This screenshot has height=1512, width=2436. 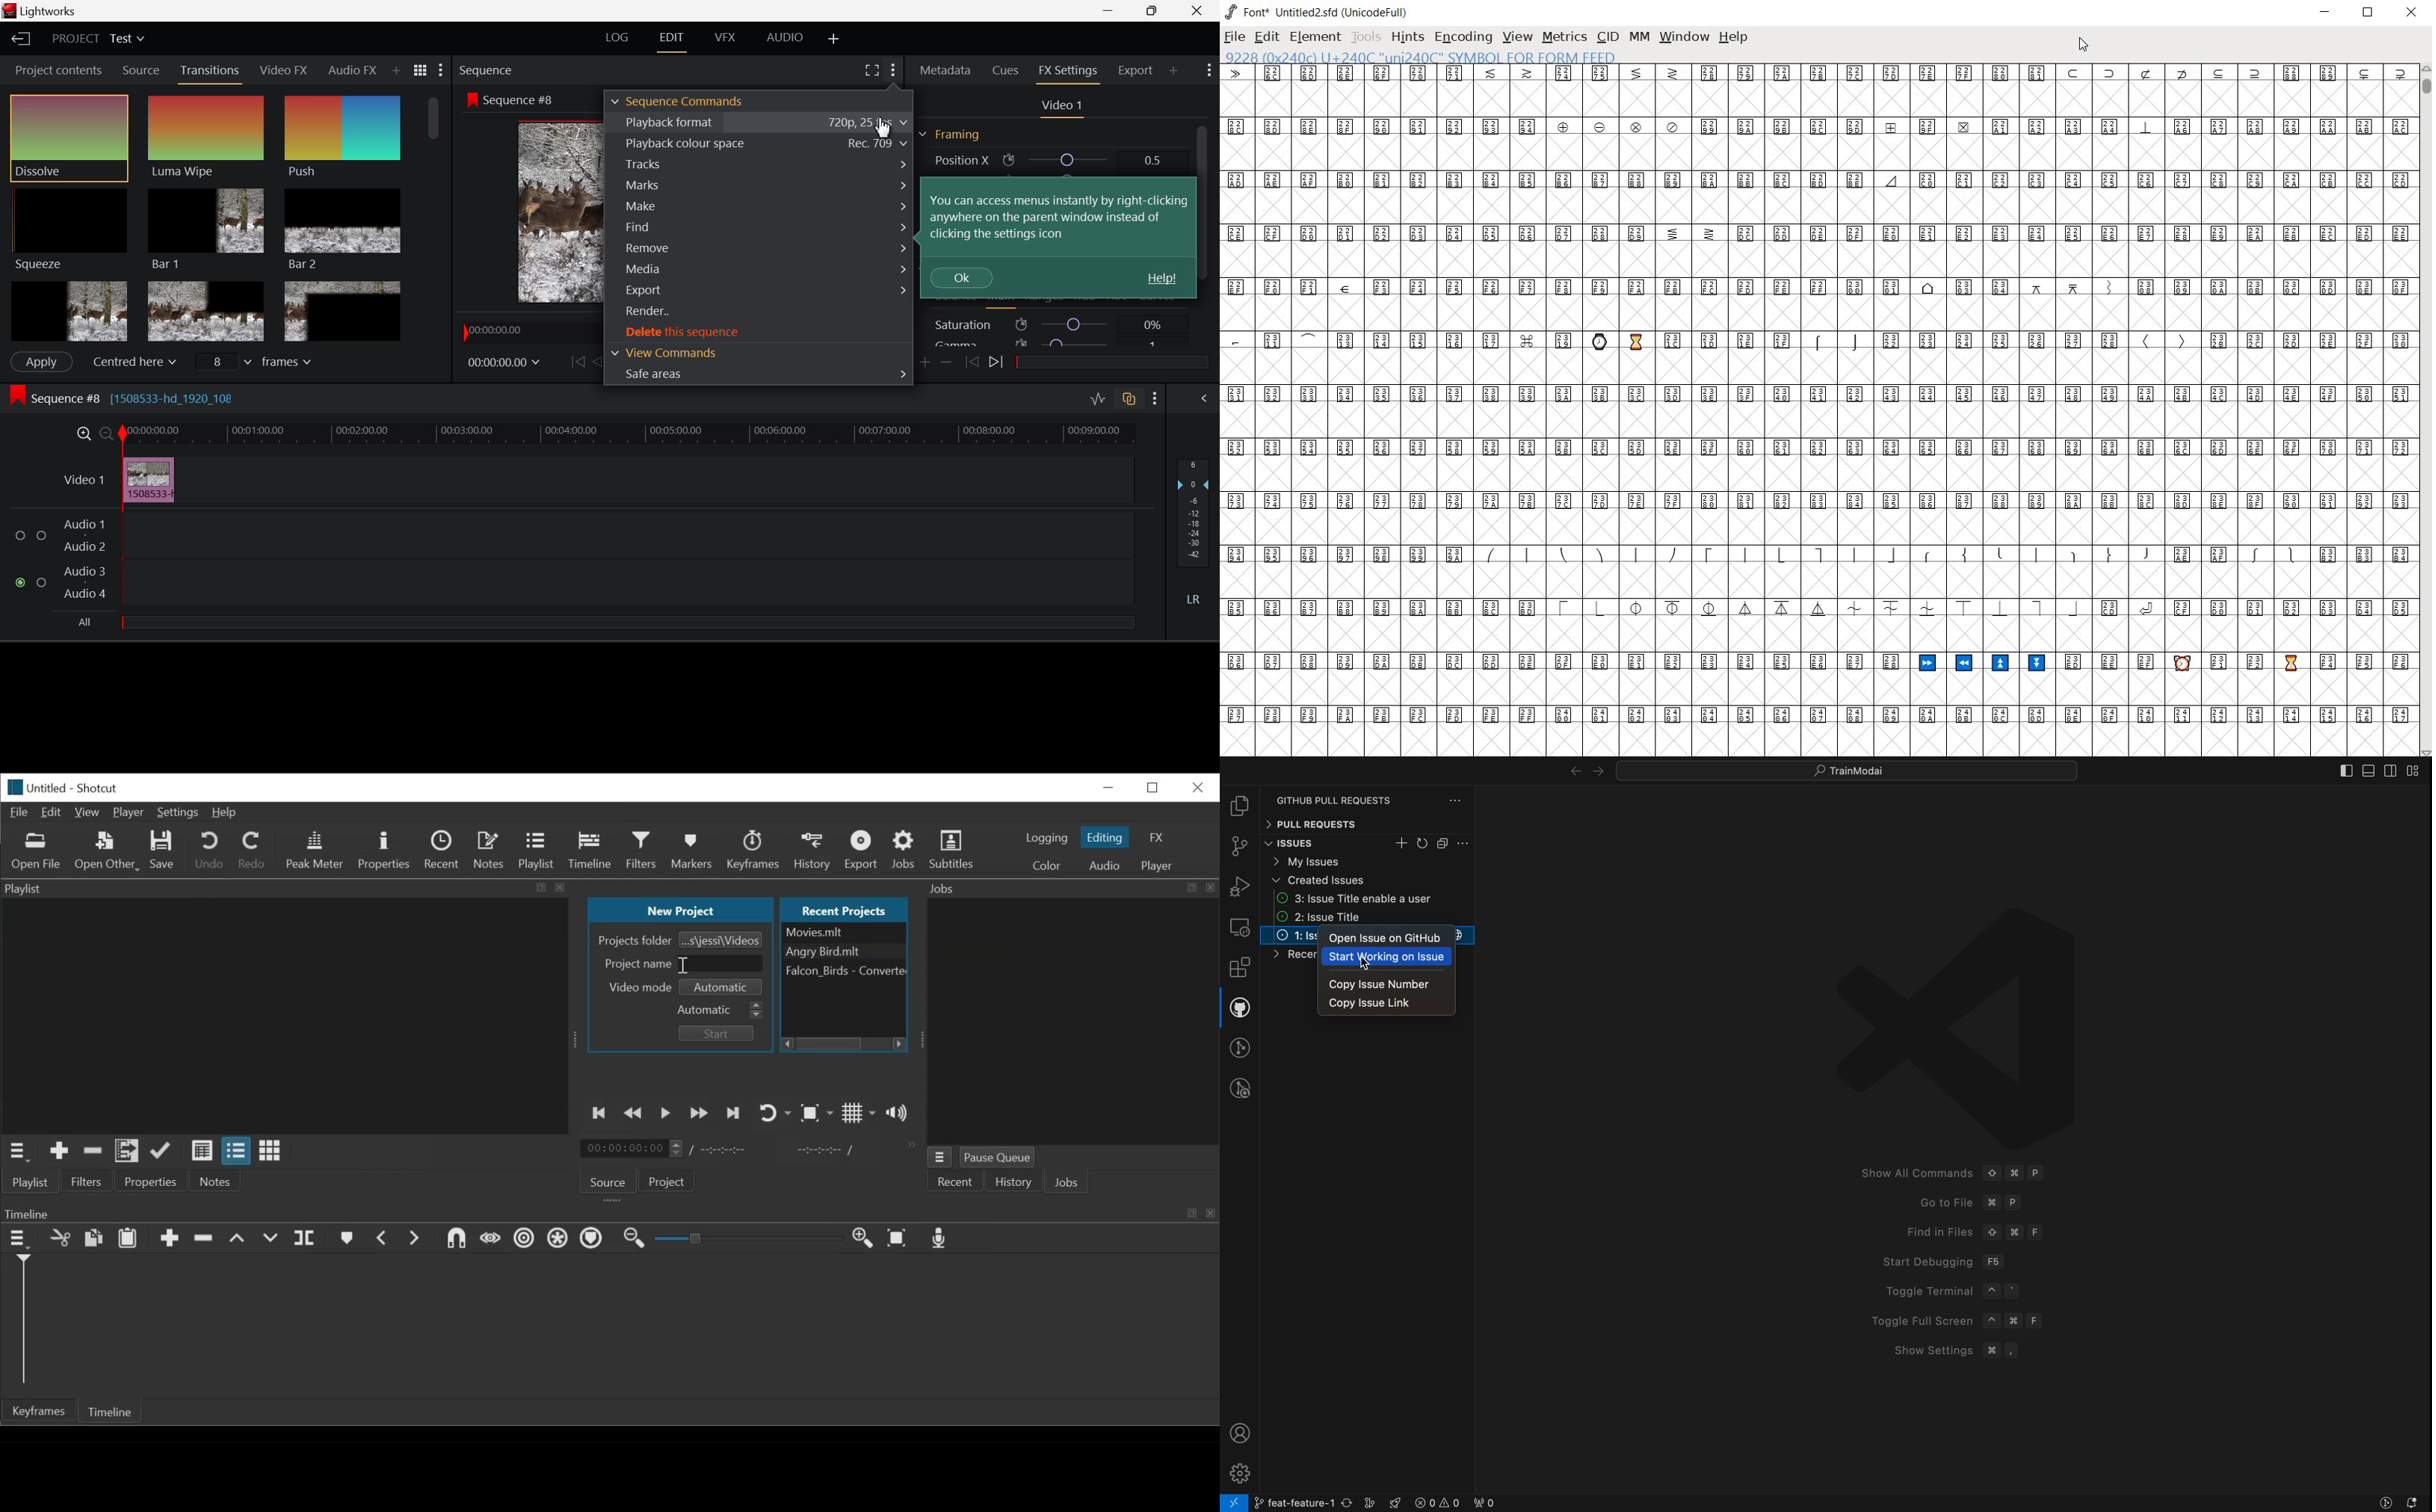 What do you see at coordinates (1389, 938) in the screenshot?
I see `open on github` at bounding box center [1389, 938].